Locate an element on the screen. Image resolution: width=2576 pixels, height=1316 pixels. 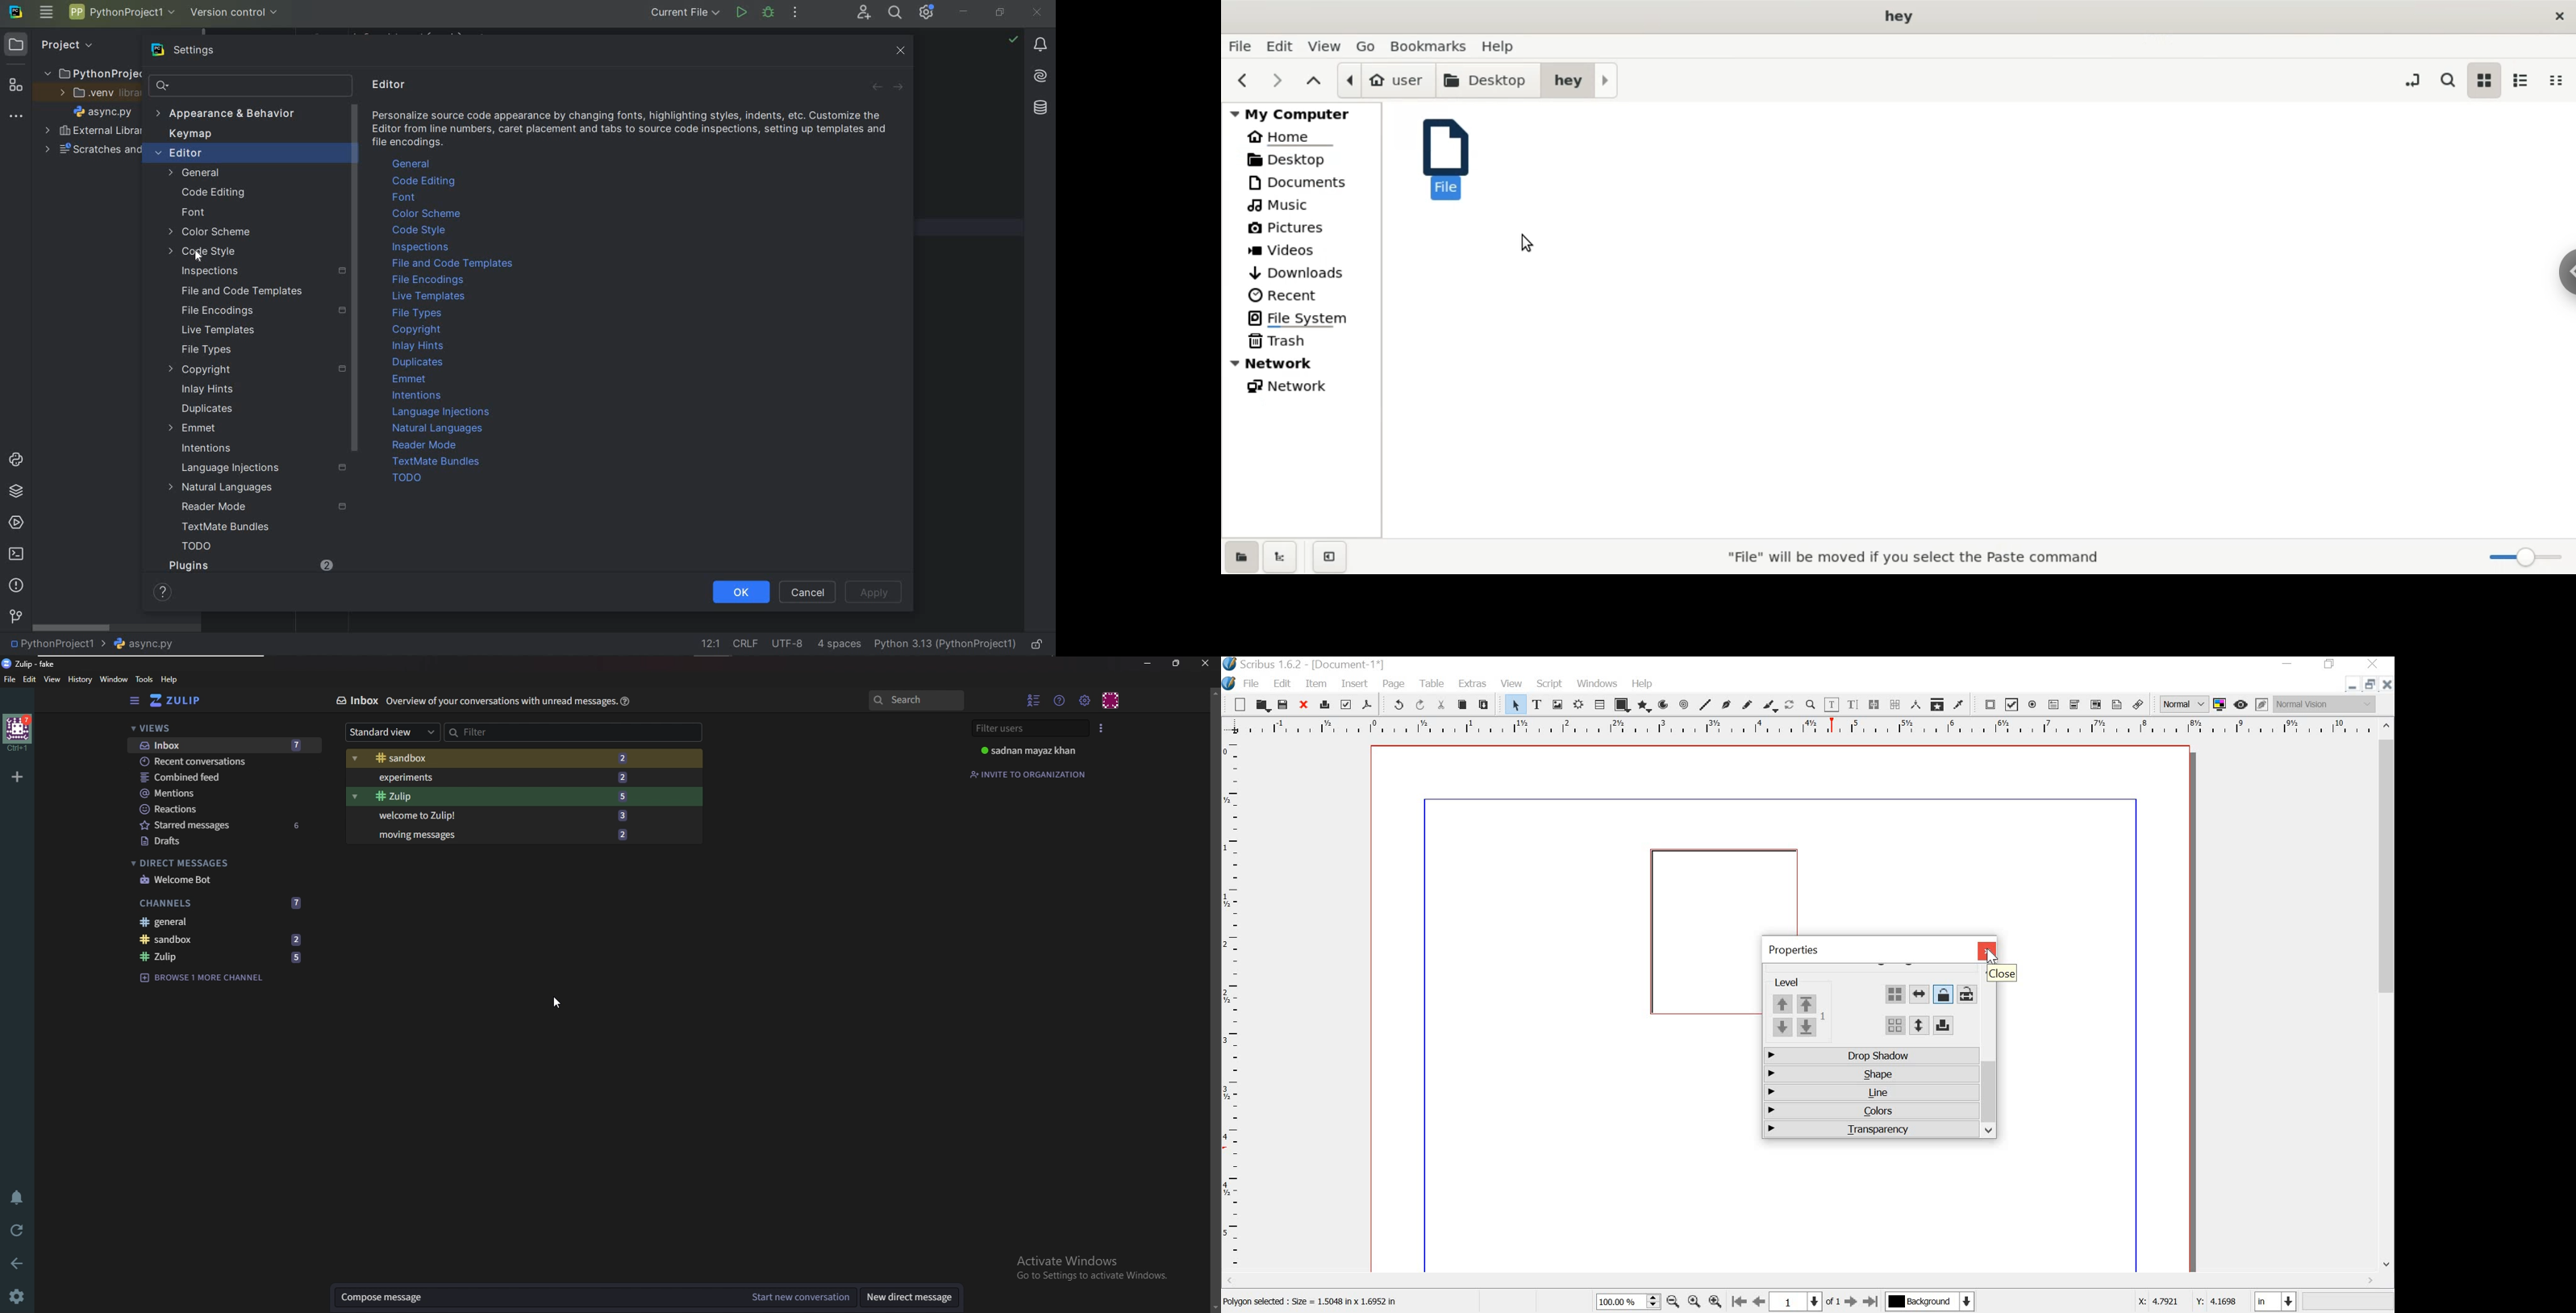
go to last page is located at coordinates (1873, 1301).